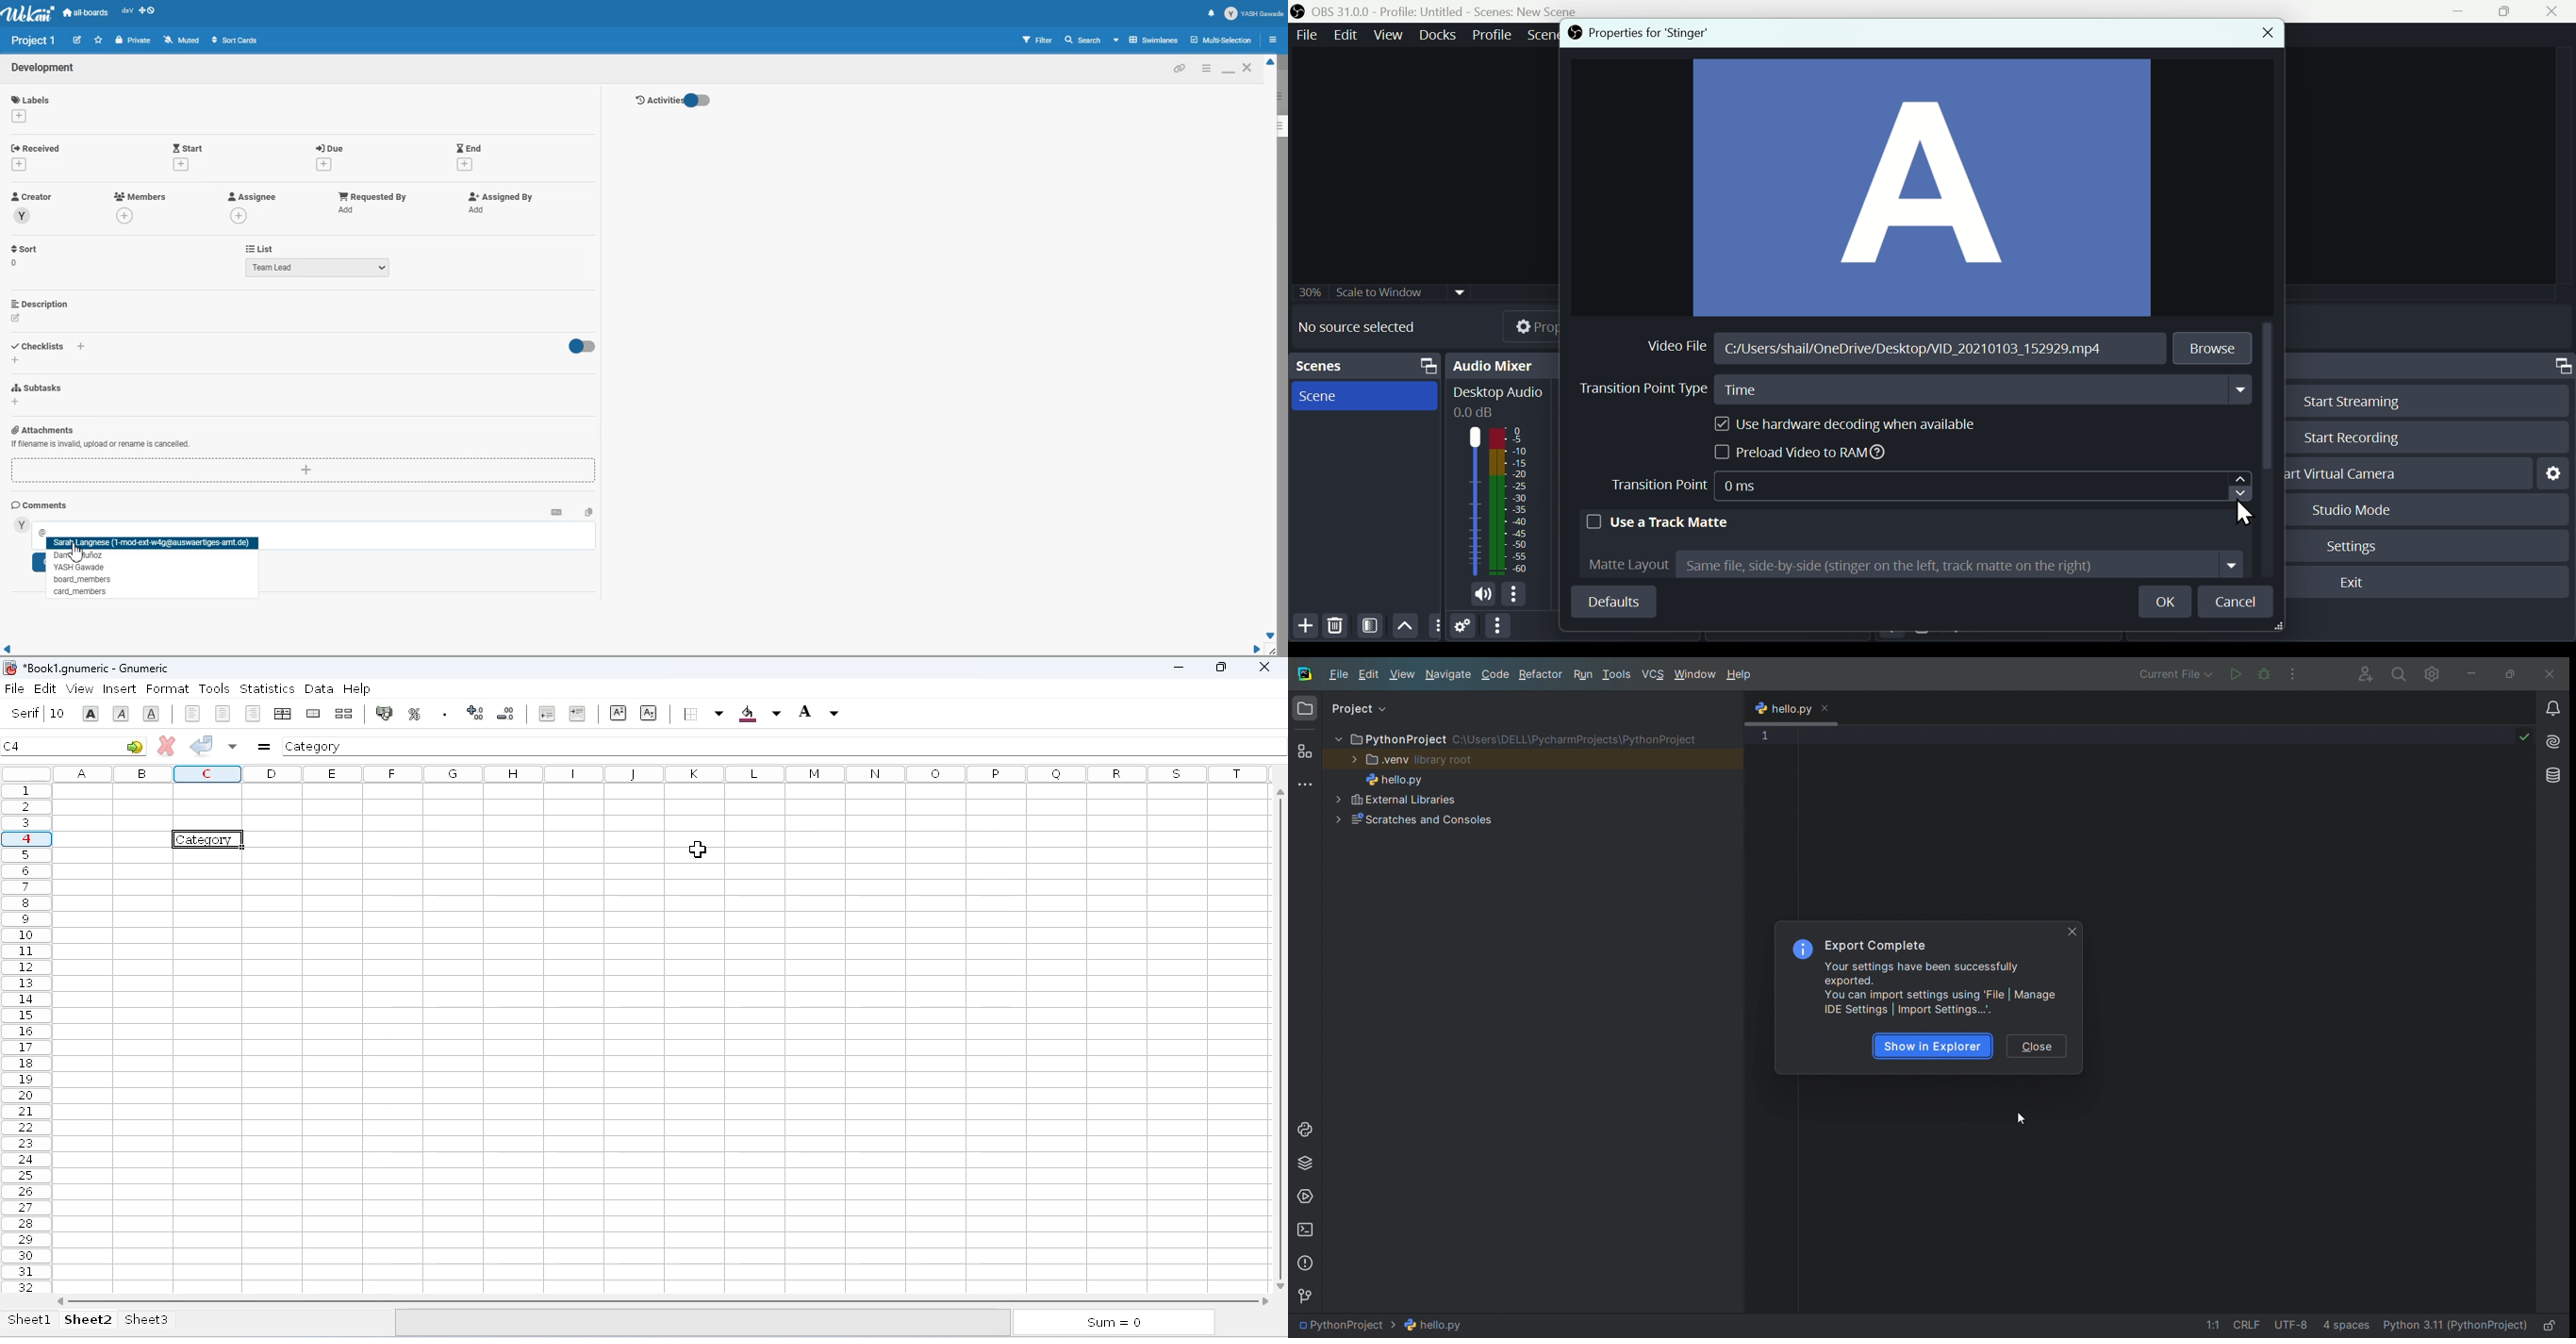 The height and width of the screenshot is (1344, 2576). What do you see at coordinates (1366, 327) in the screenshot?
I see `No source selected` at bounding box center [1366, 327].